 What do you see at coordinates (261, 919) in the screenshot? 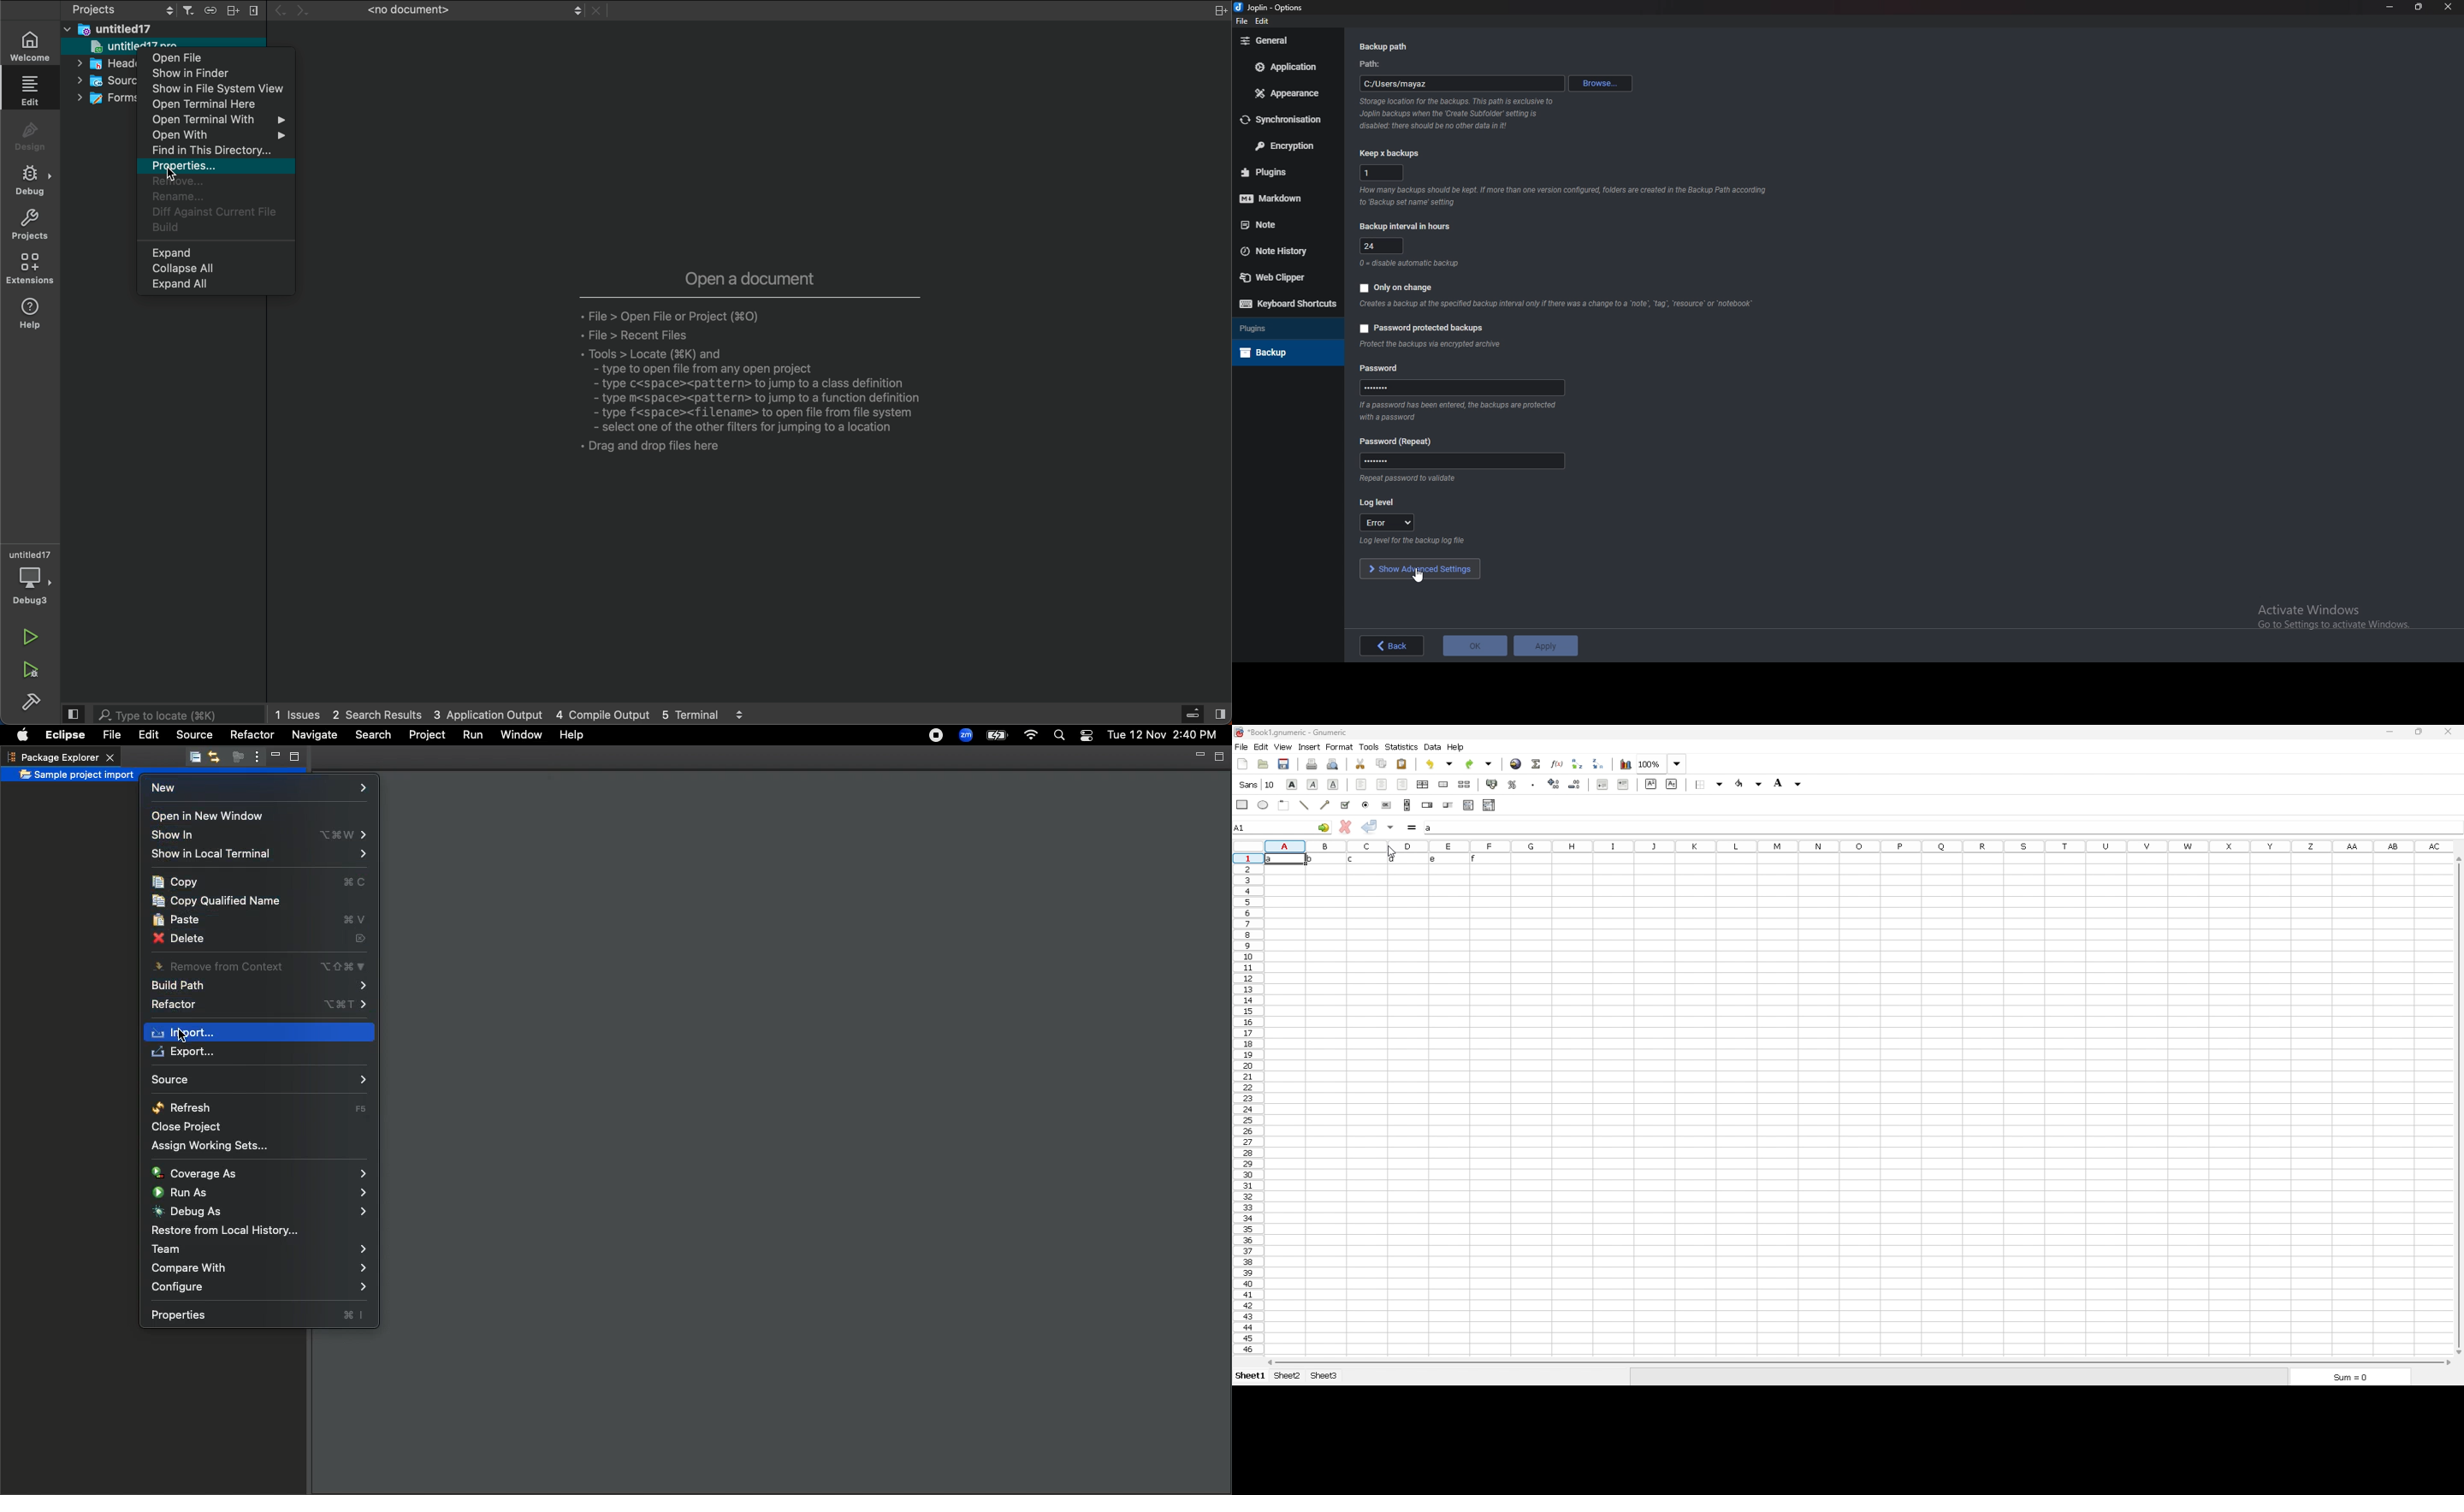
I see `Paste` at bounding box center [261, 919].